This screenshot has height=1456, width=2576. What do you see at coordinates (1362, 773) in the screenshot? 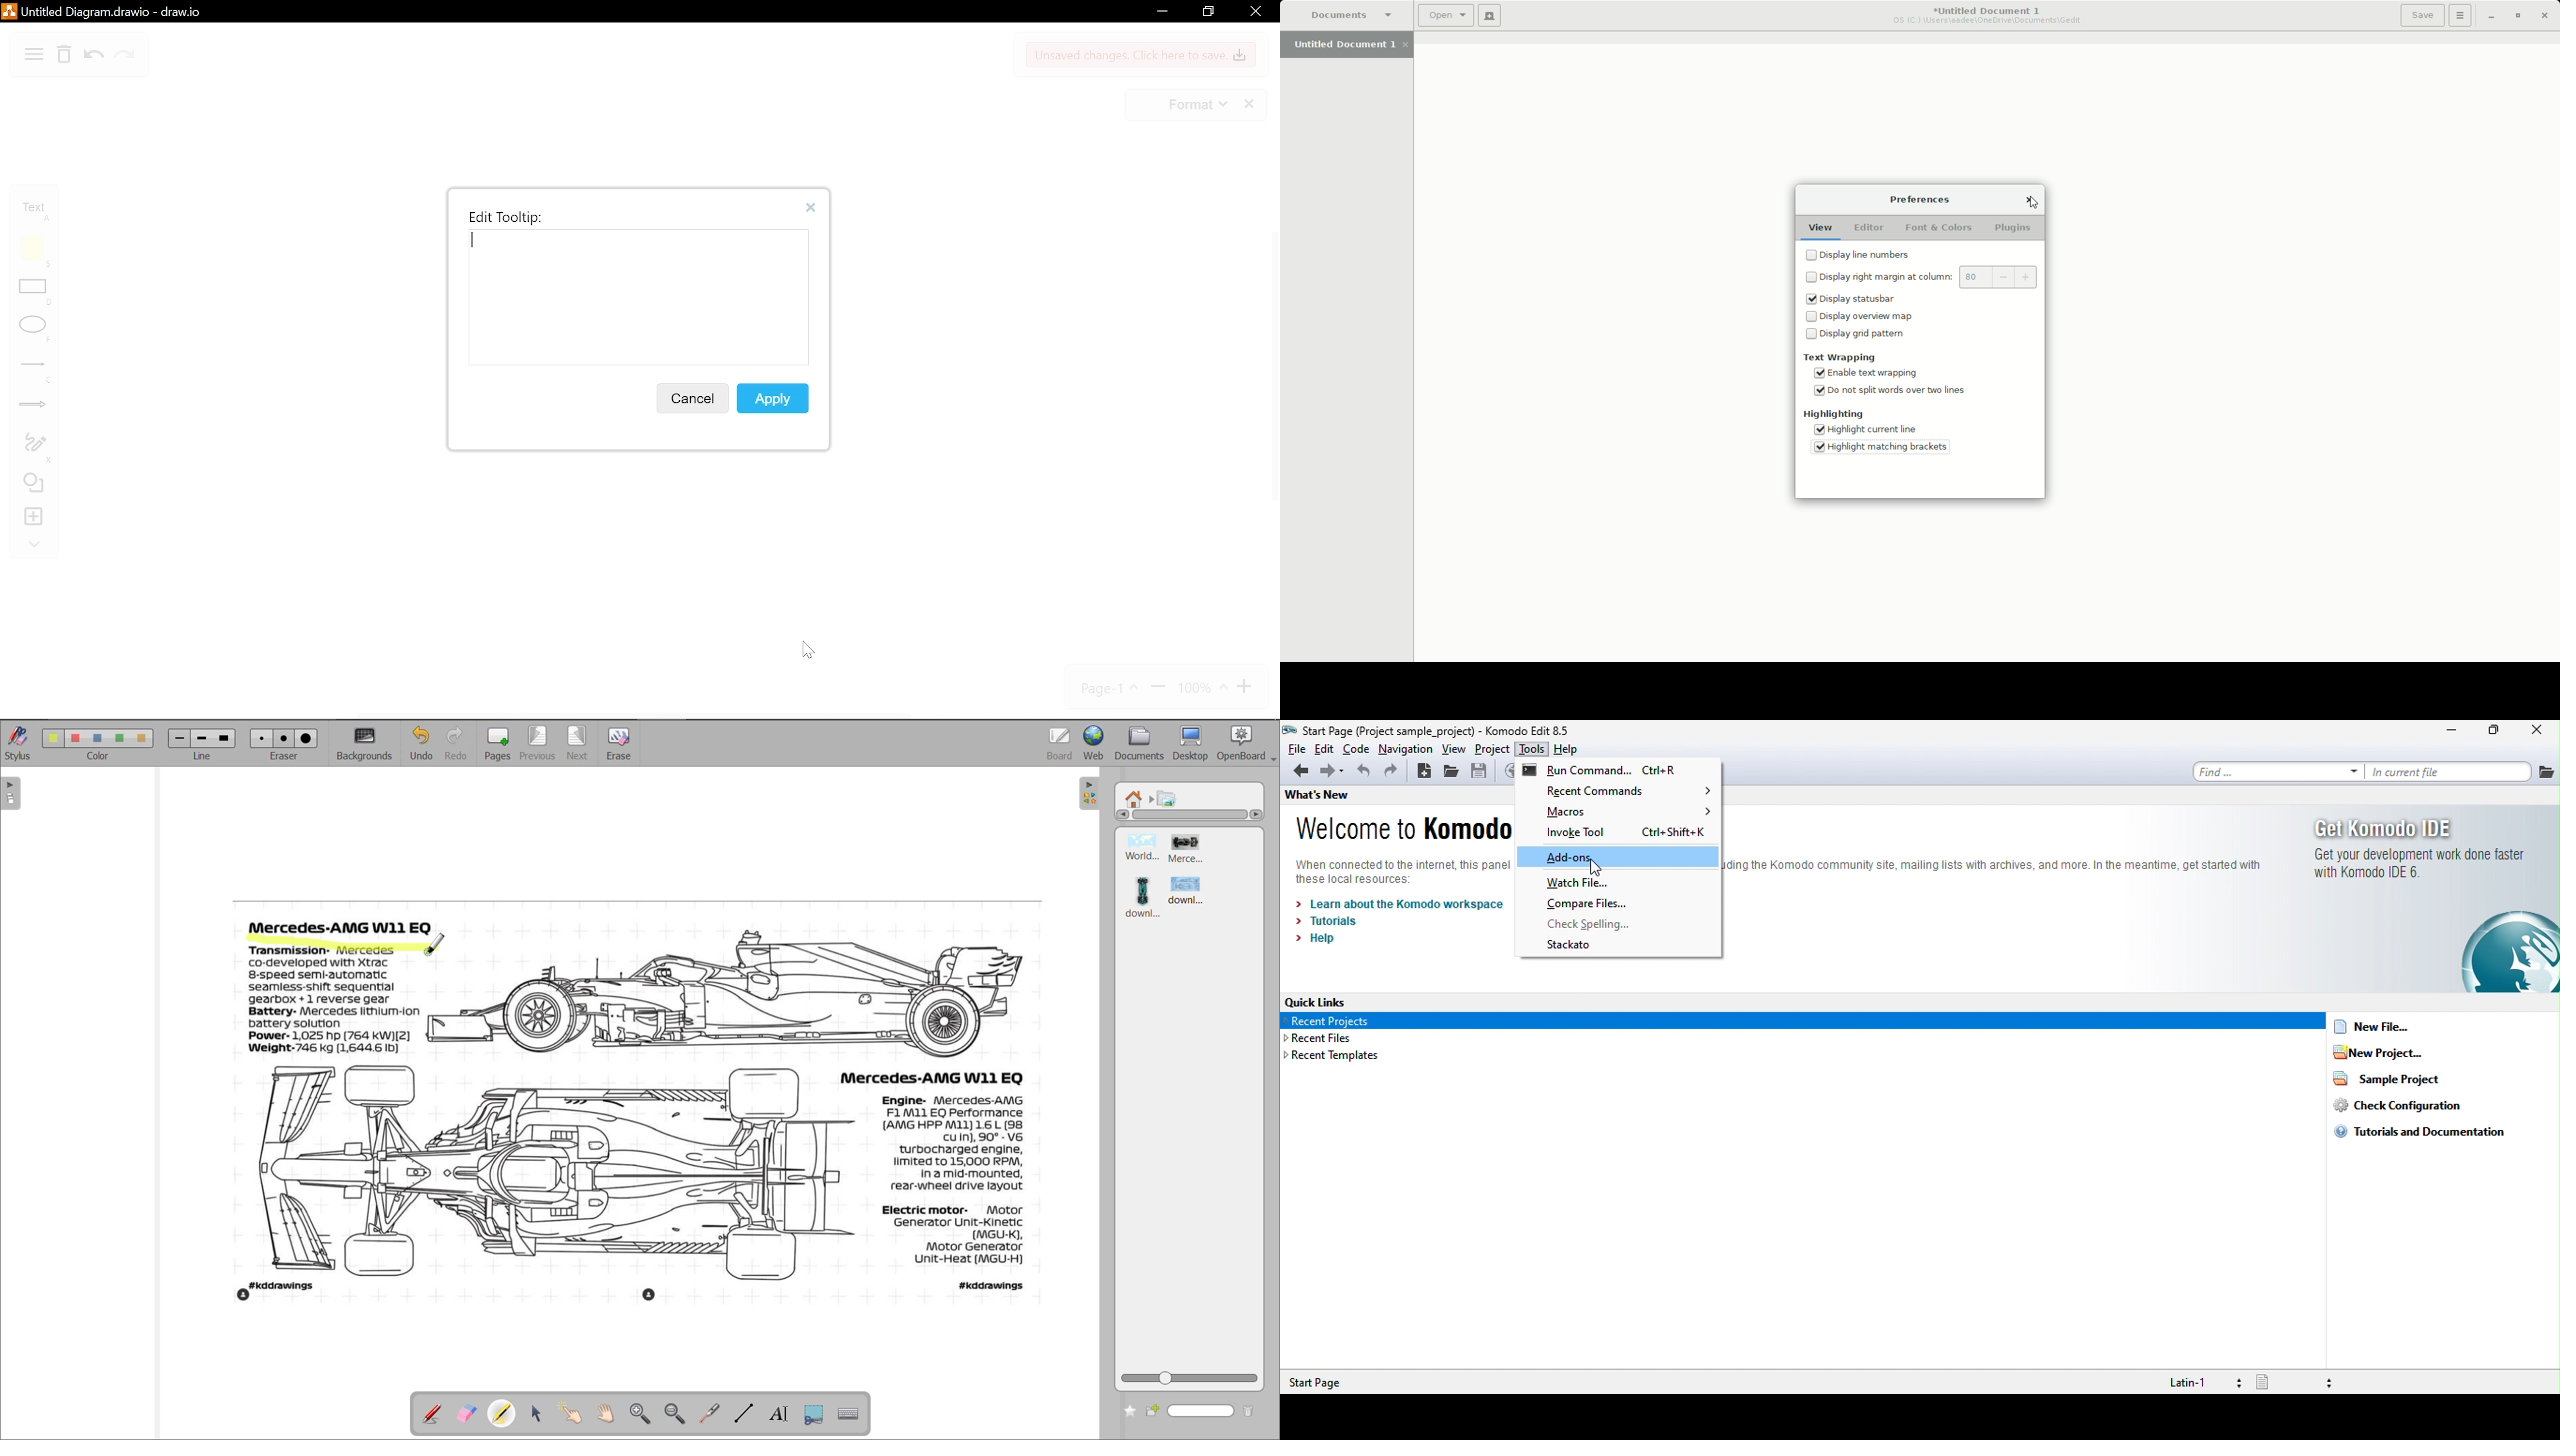
I see `undo` at bounding box center [1362, 773].